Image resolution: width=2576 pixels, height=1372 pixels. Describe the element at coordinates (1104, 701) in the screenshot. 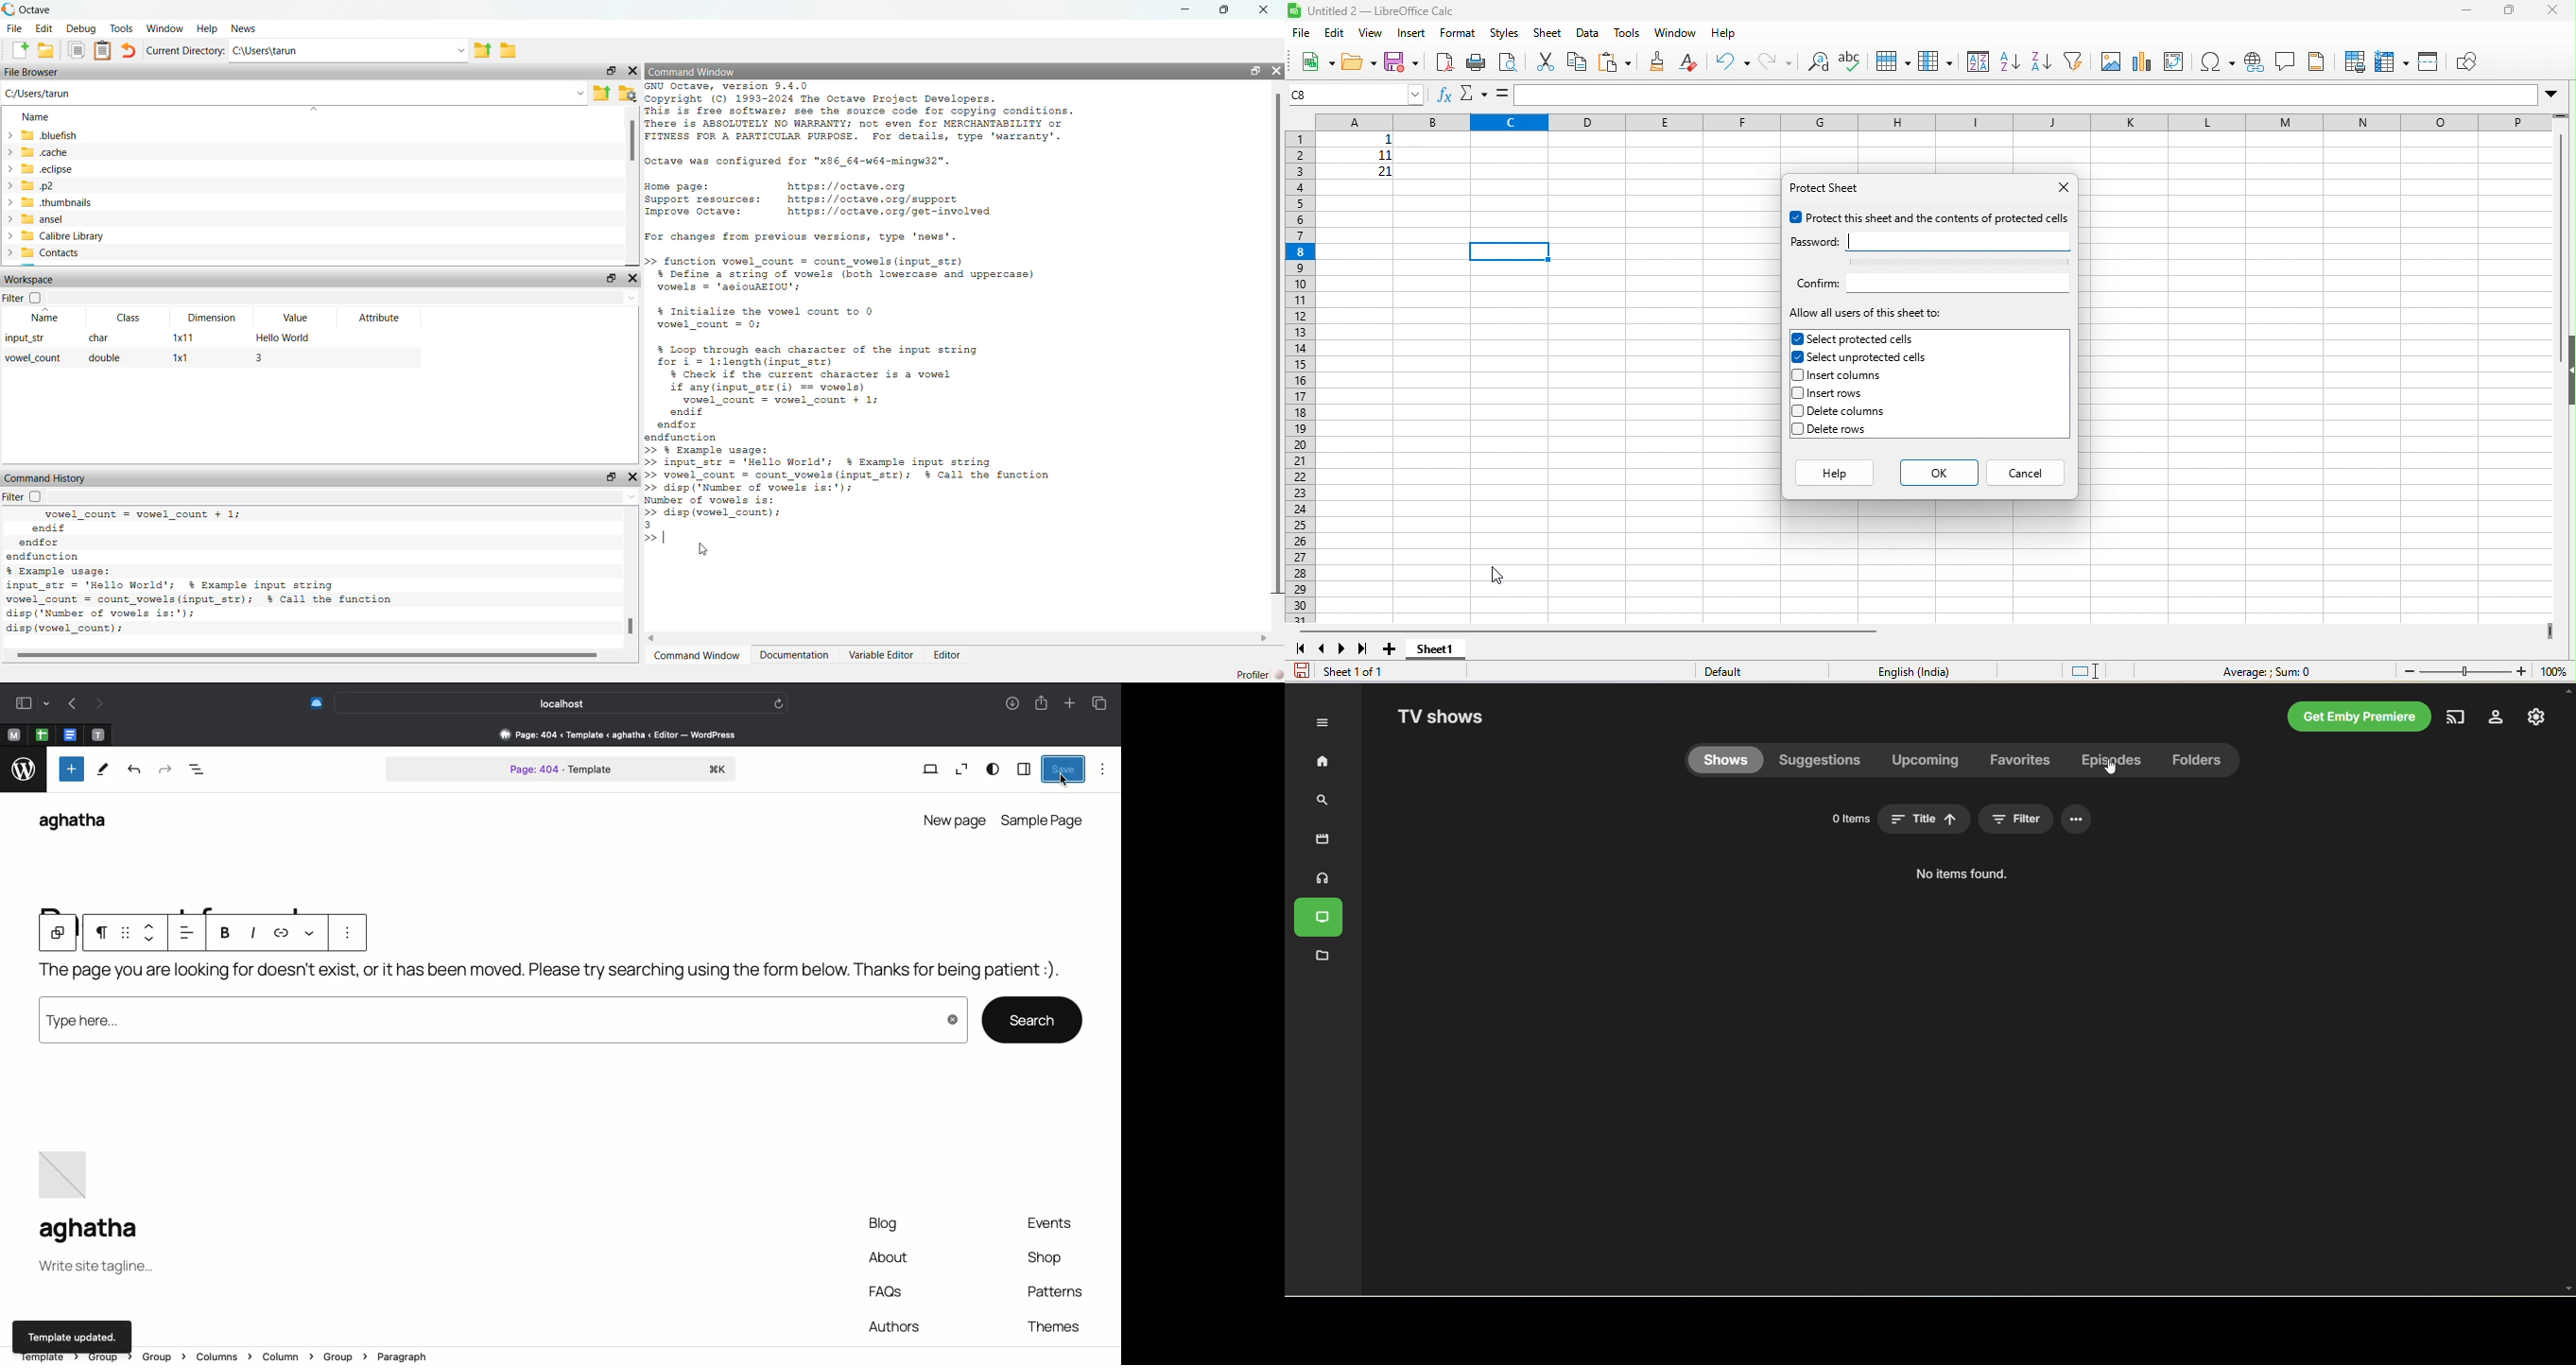

I see `Tabs` at that location.